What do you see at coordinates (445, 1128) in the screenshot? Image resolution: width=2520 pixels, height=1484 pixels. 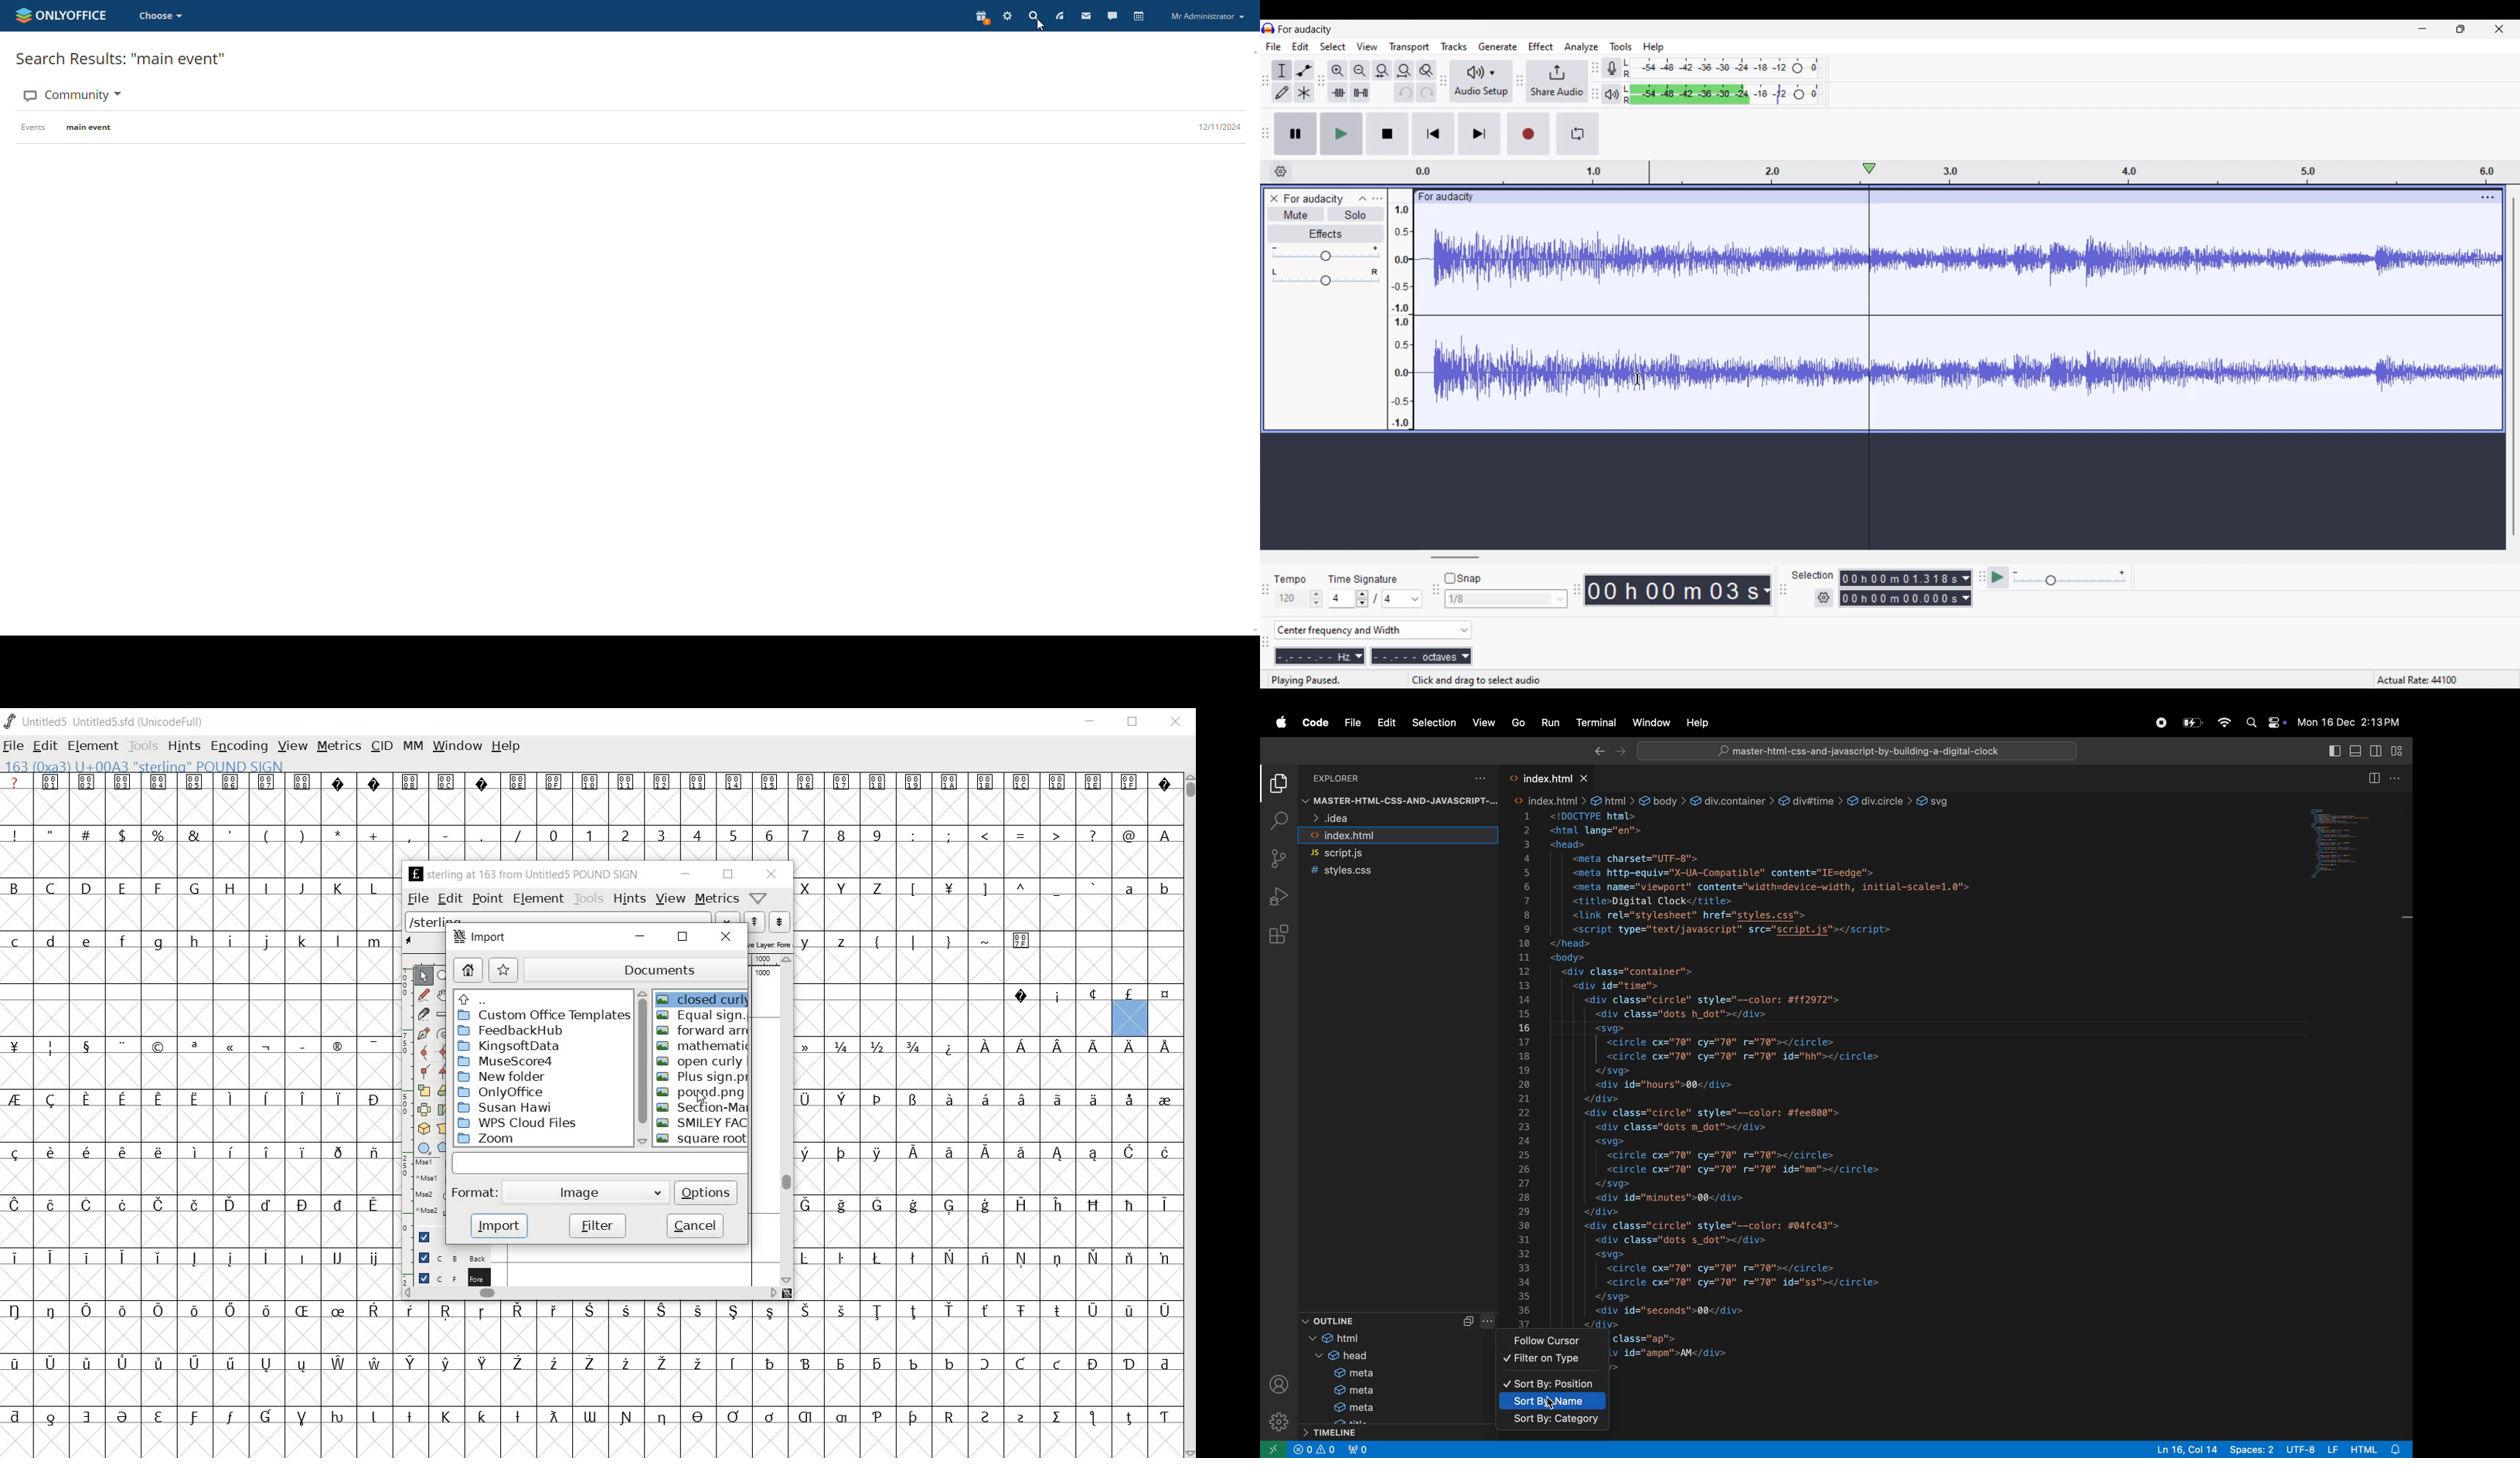 I see `Perspective` at bounding box center [445, 1128].